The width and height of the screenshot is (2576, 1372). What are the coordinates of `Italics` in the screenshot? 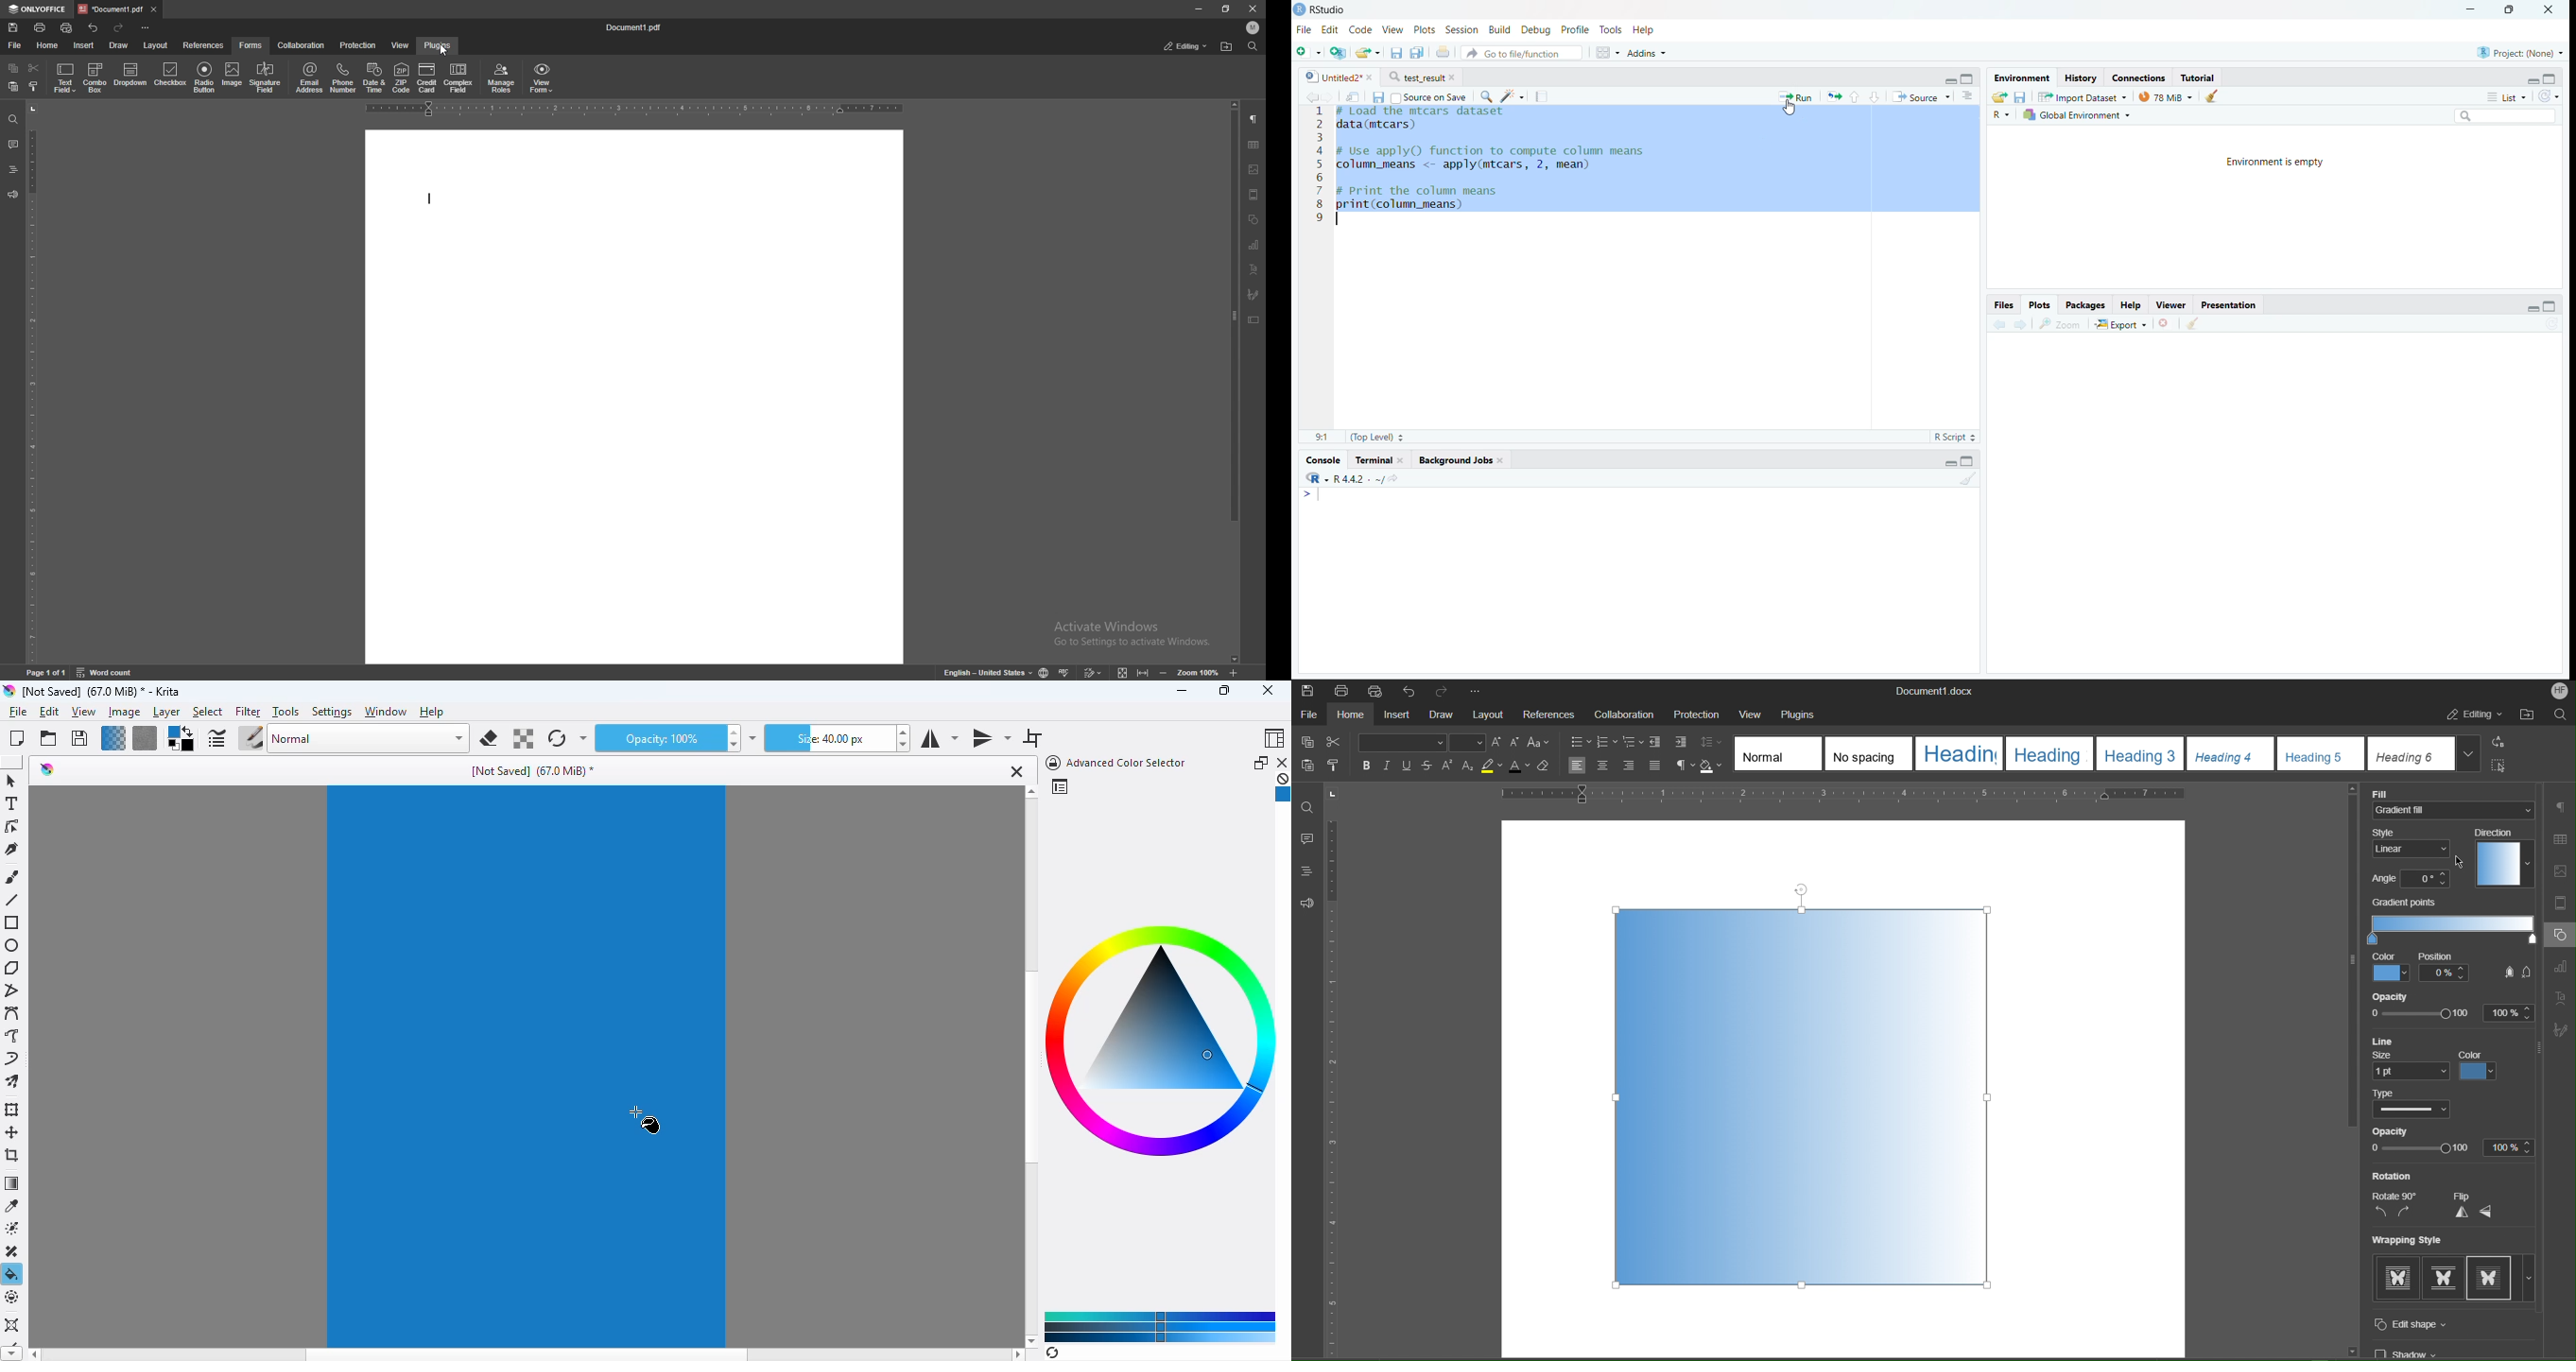 It's located at (1388, 766).